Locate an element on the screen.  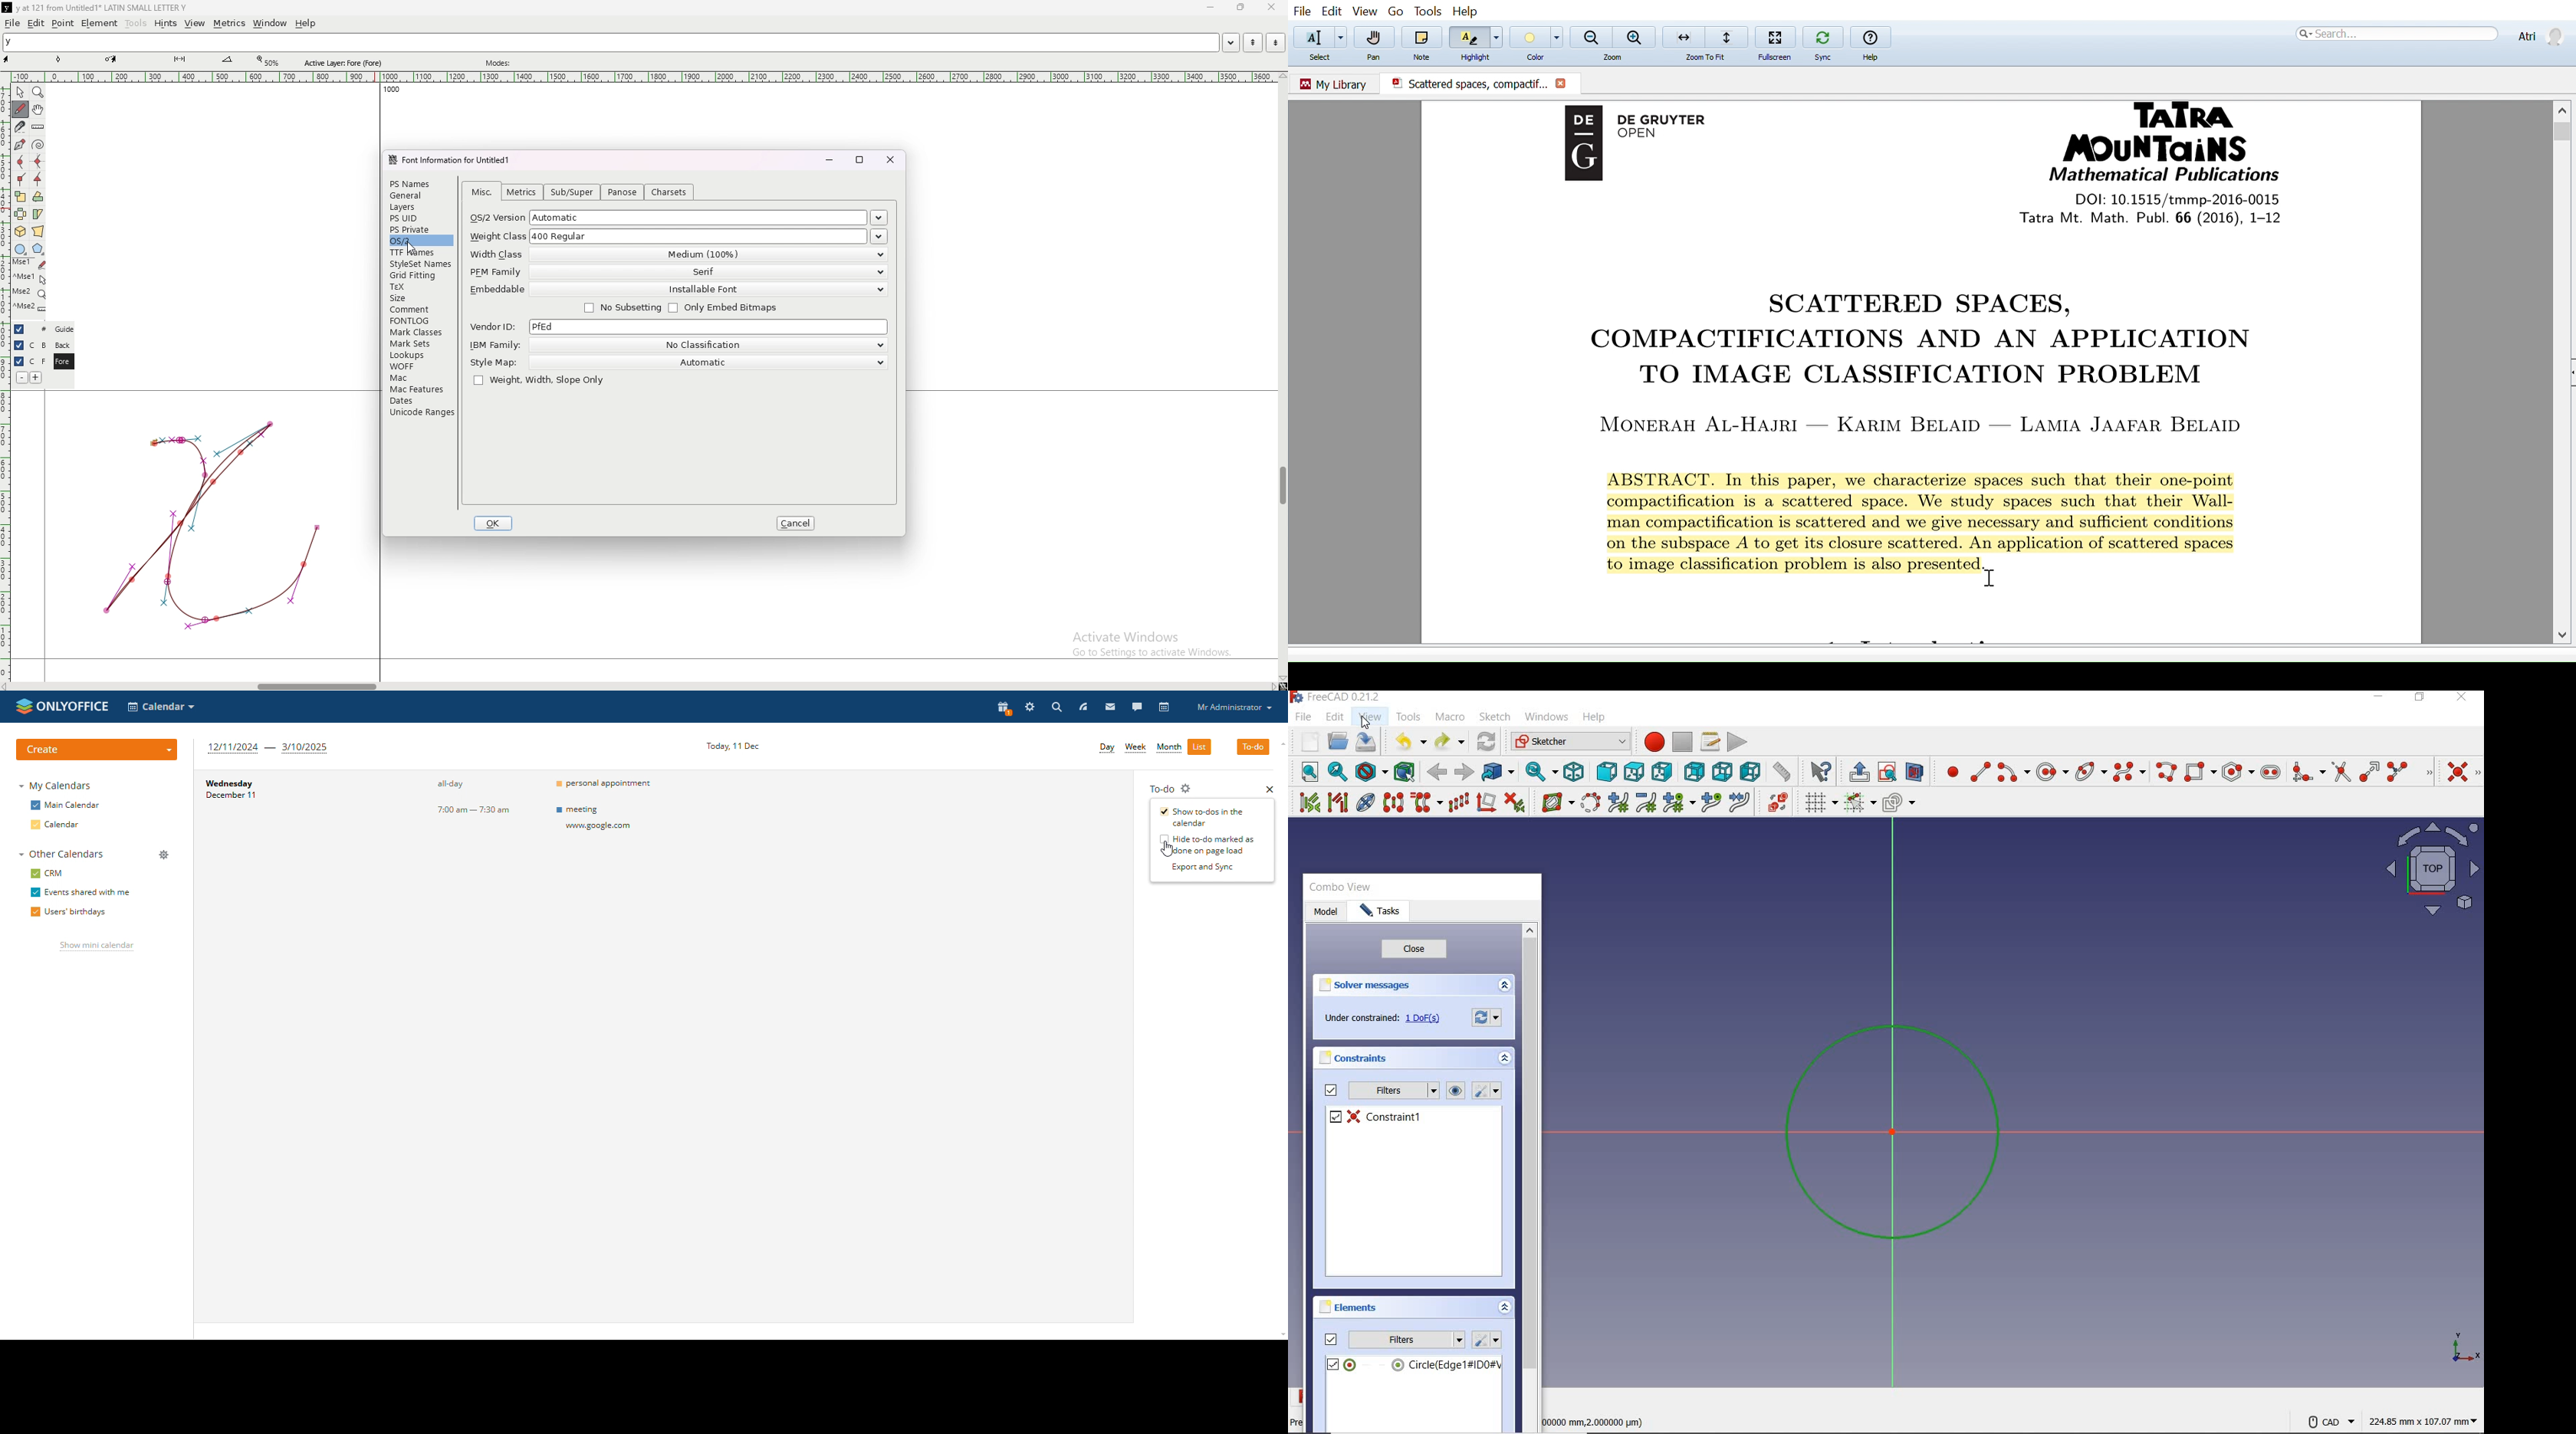
delete all constrains is located at coordinates (1514, 802).